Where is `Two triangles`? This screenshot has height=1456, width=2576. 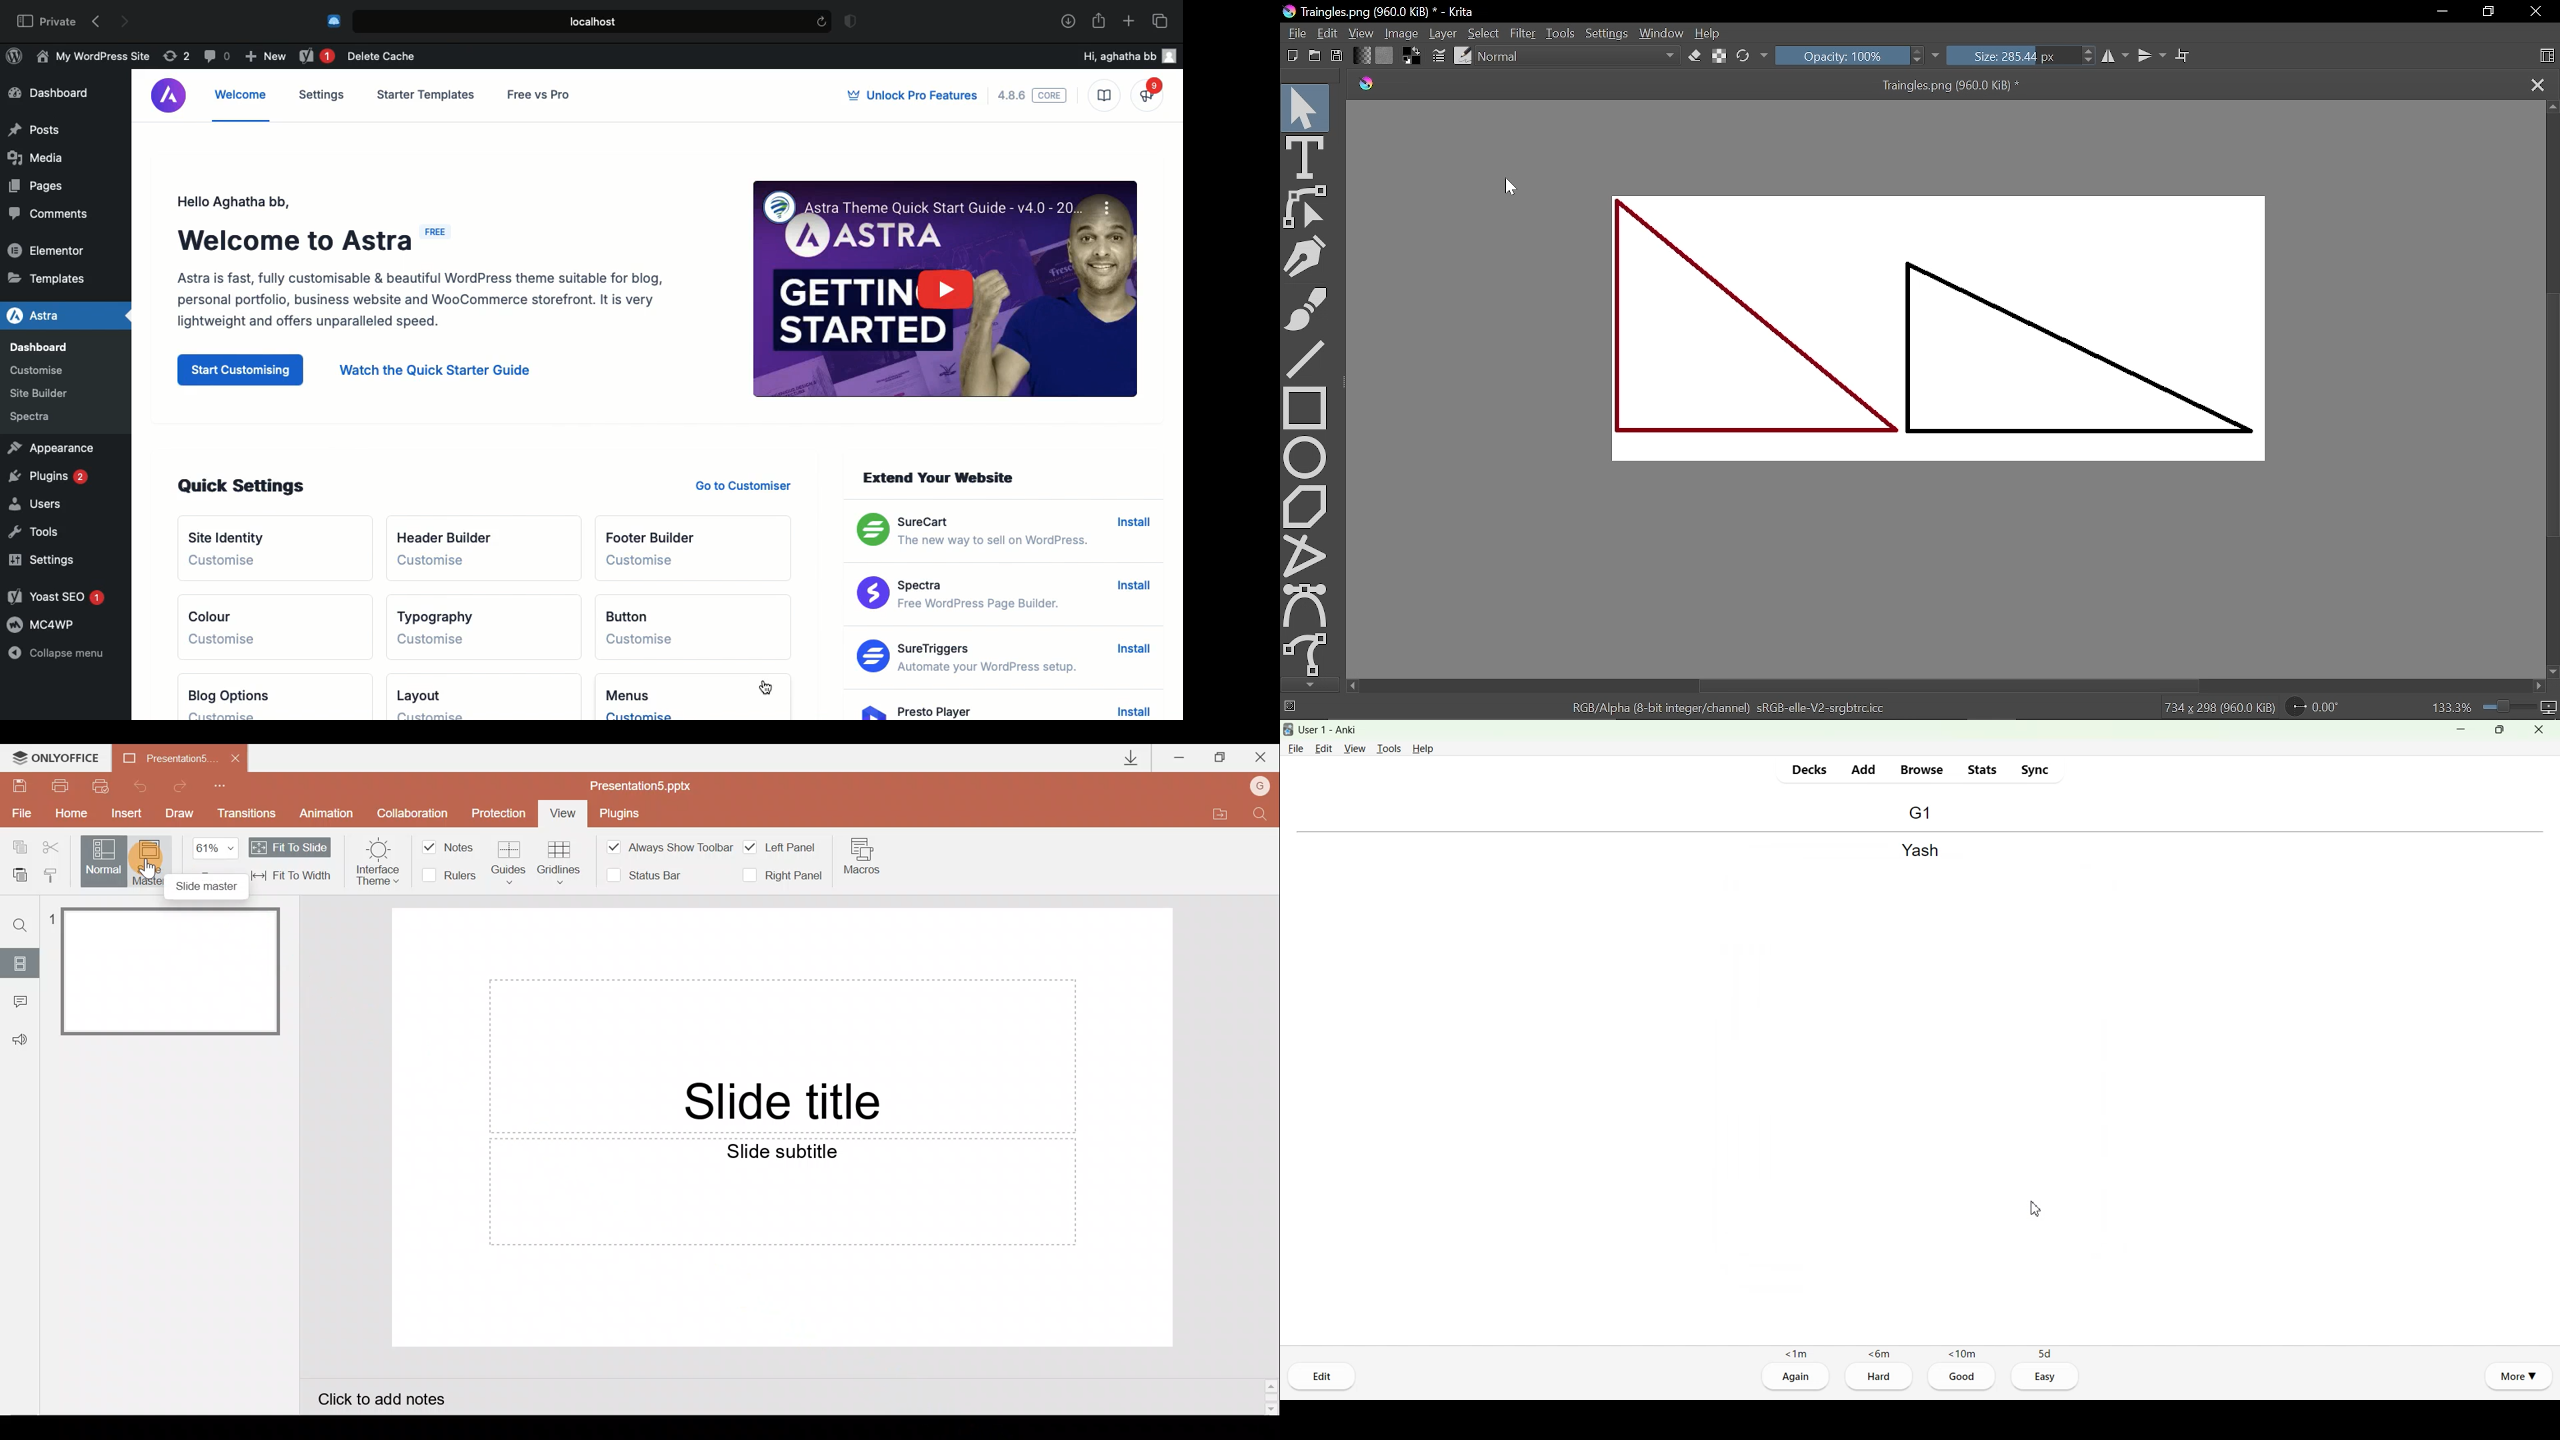
Two triangles is located at coordinates (1955, 337).